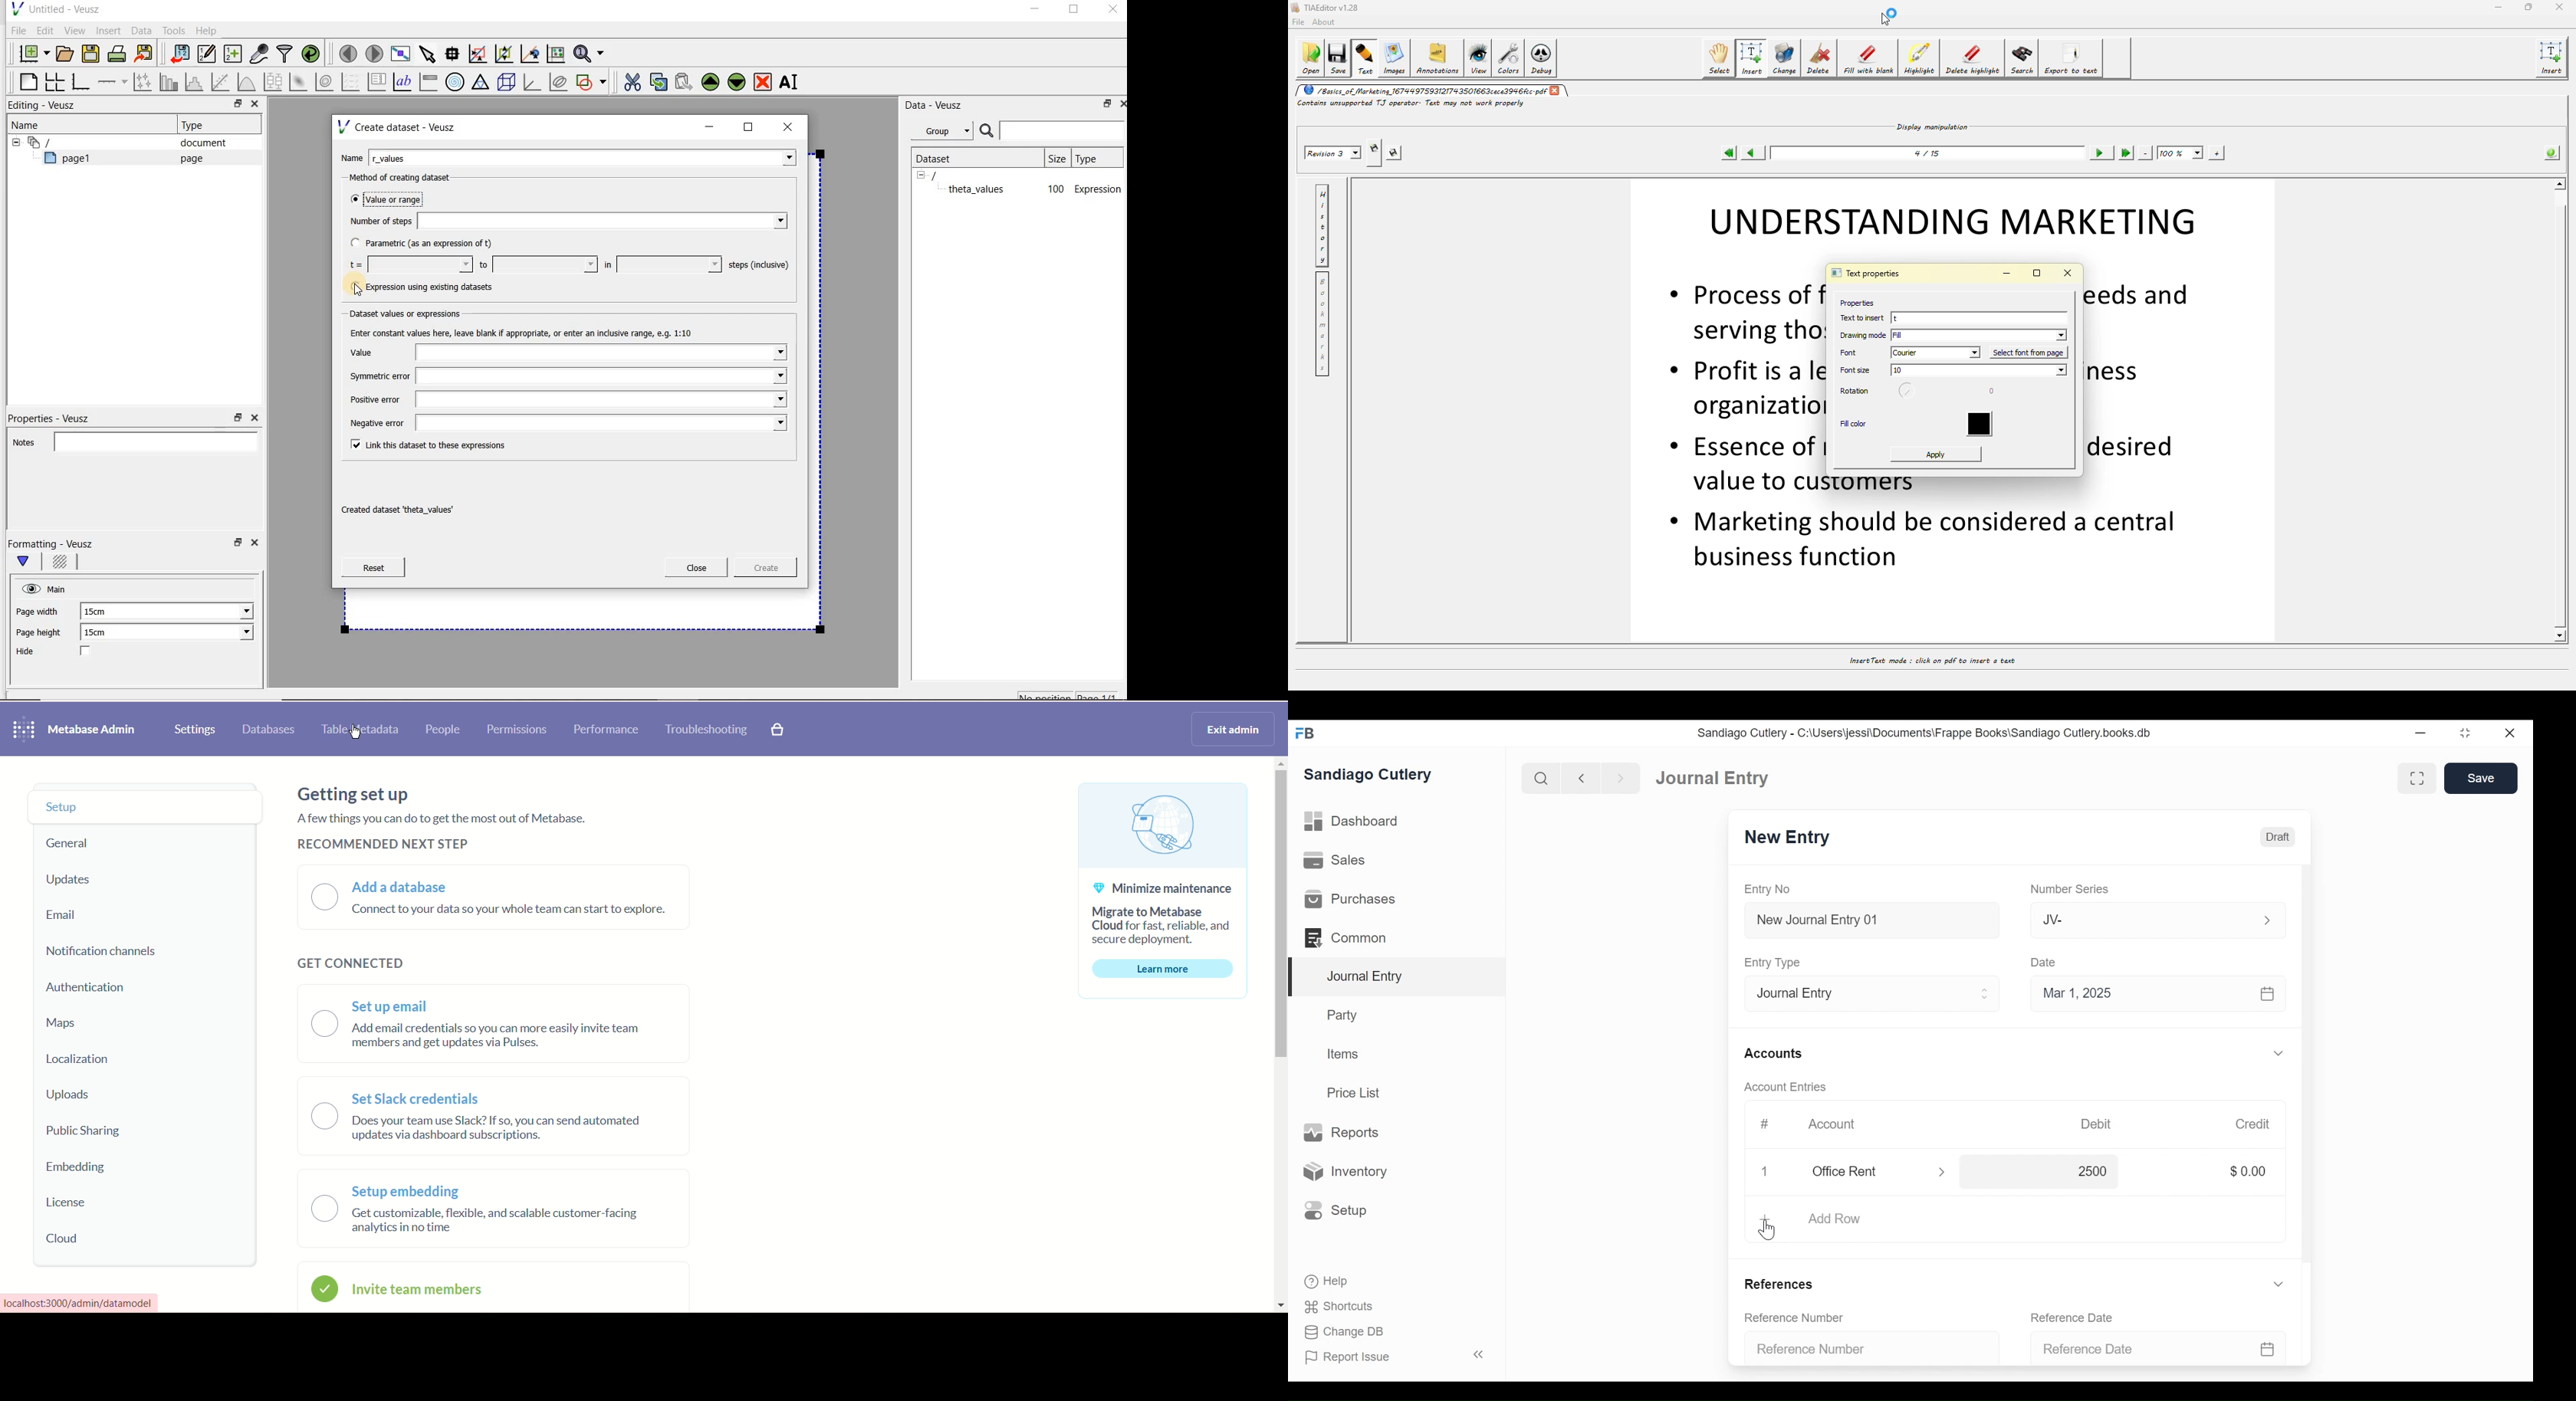  Describe the element at coordinates (54, 8) in the screenshot. I see `Untitled - Veusz` at that location.